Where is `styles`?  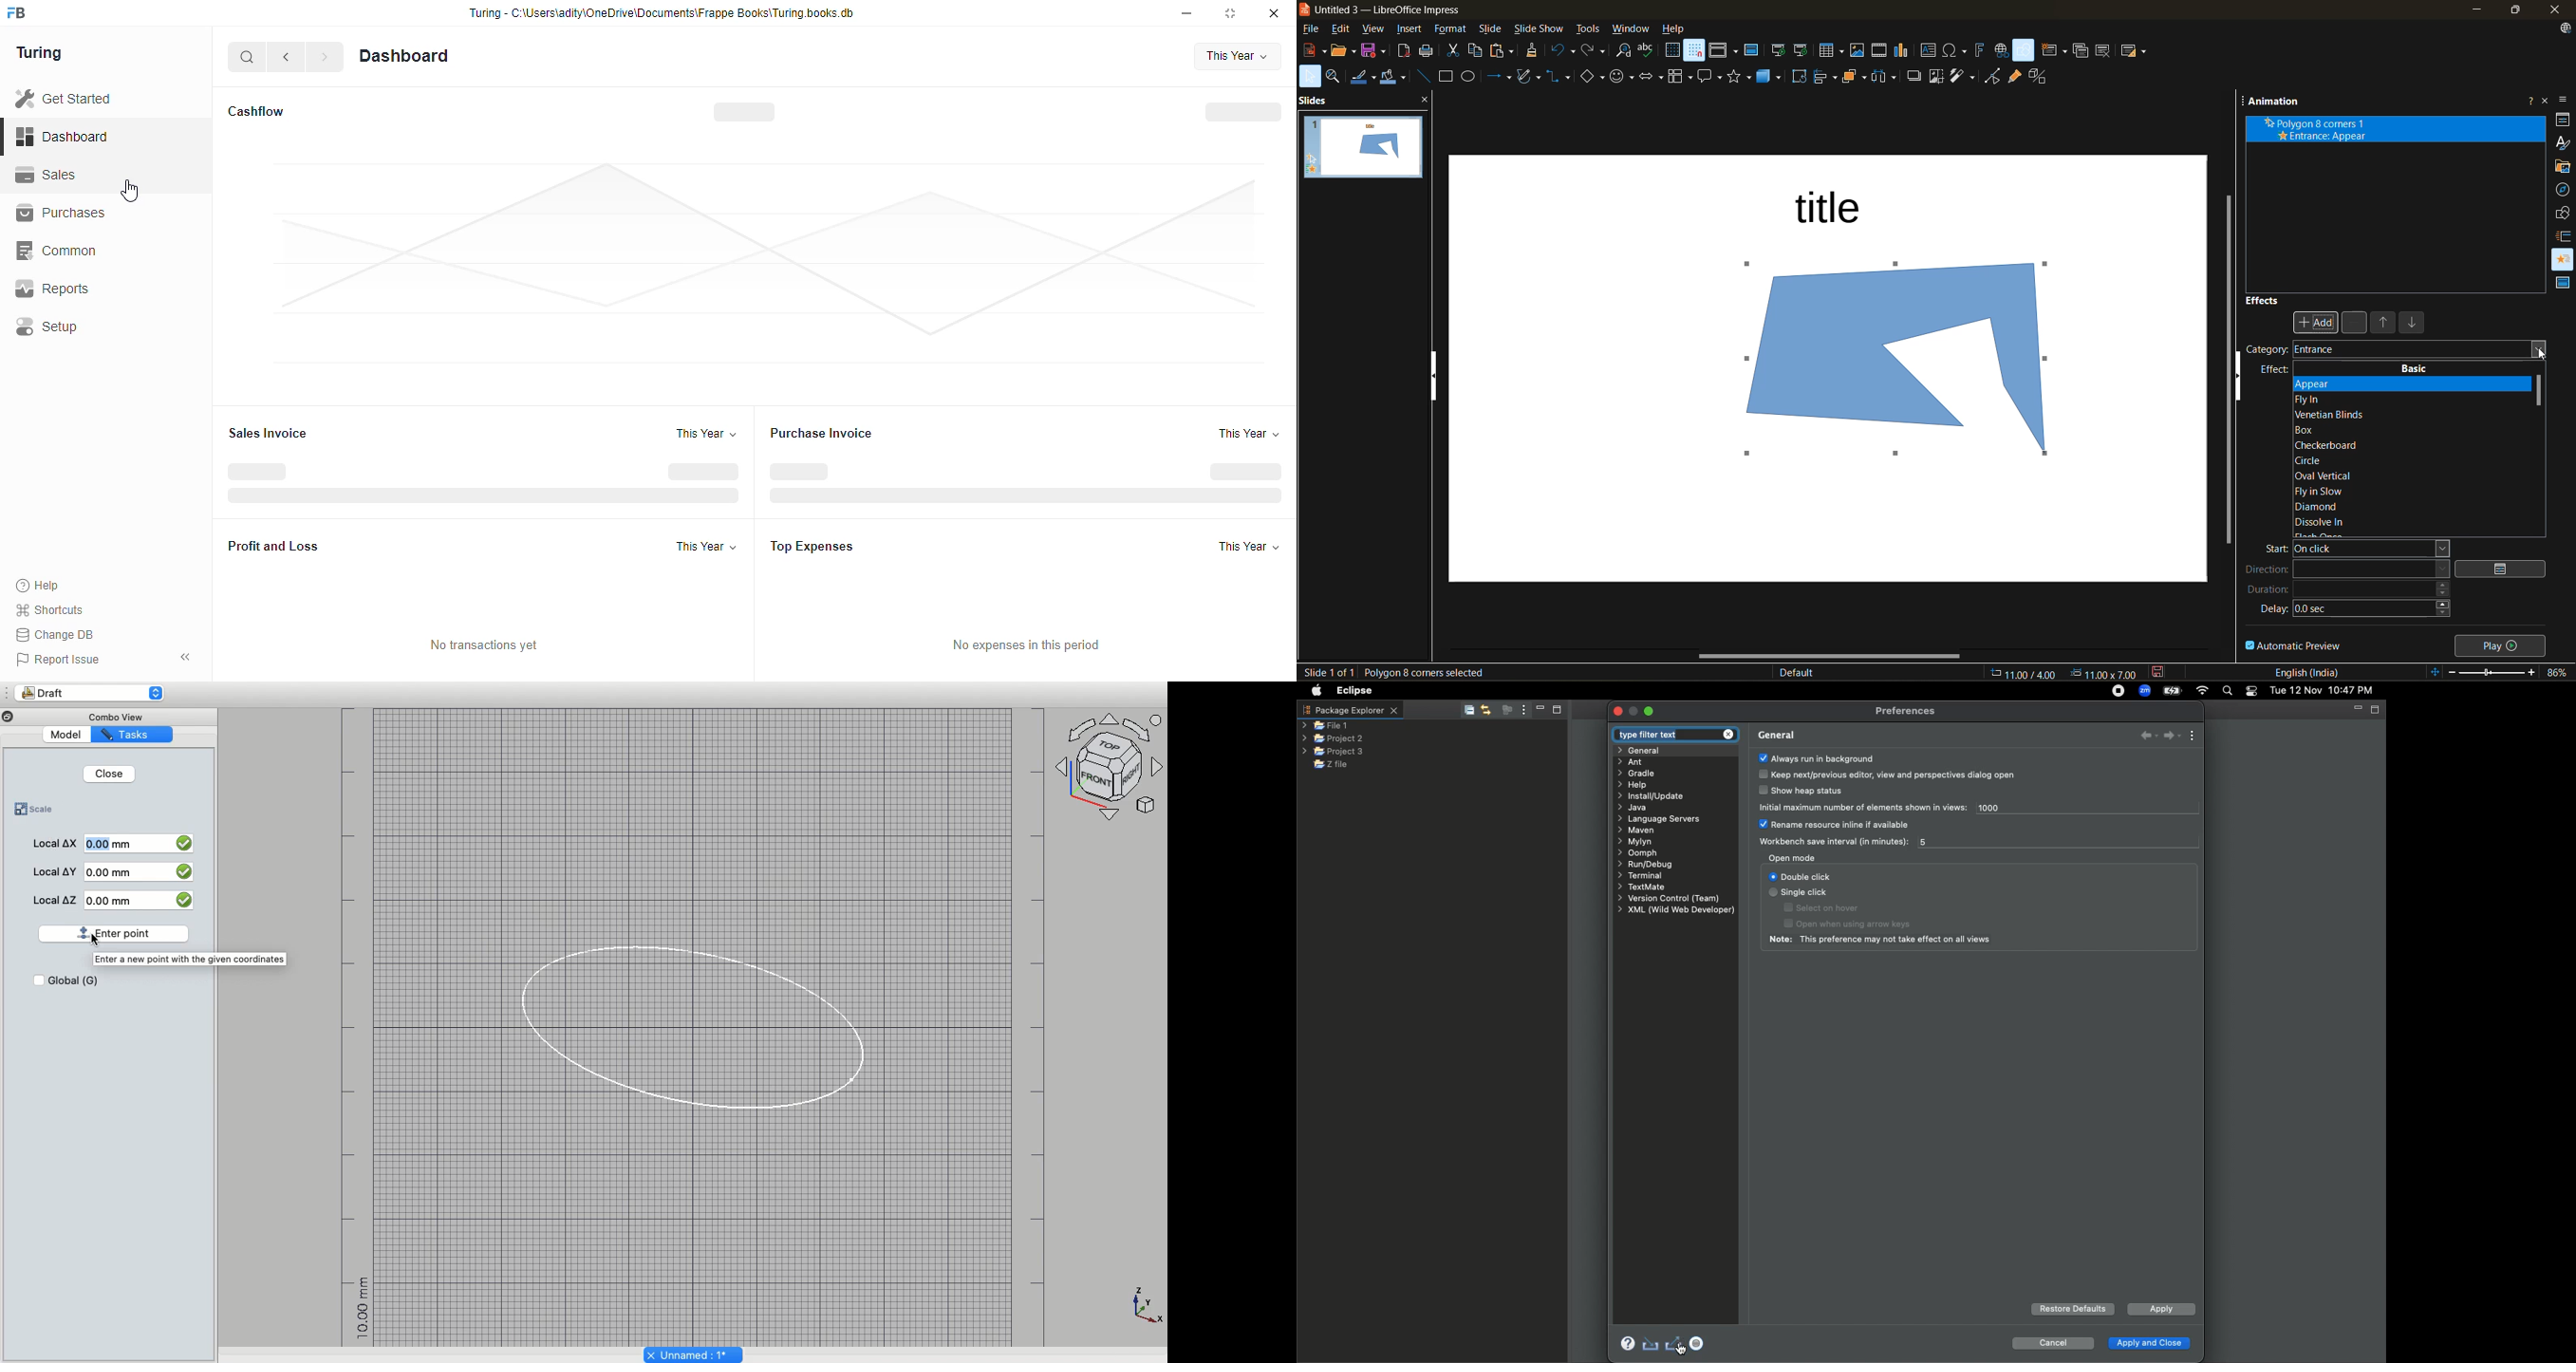 styles is located at coordinates (2562, 143).